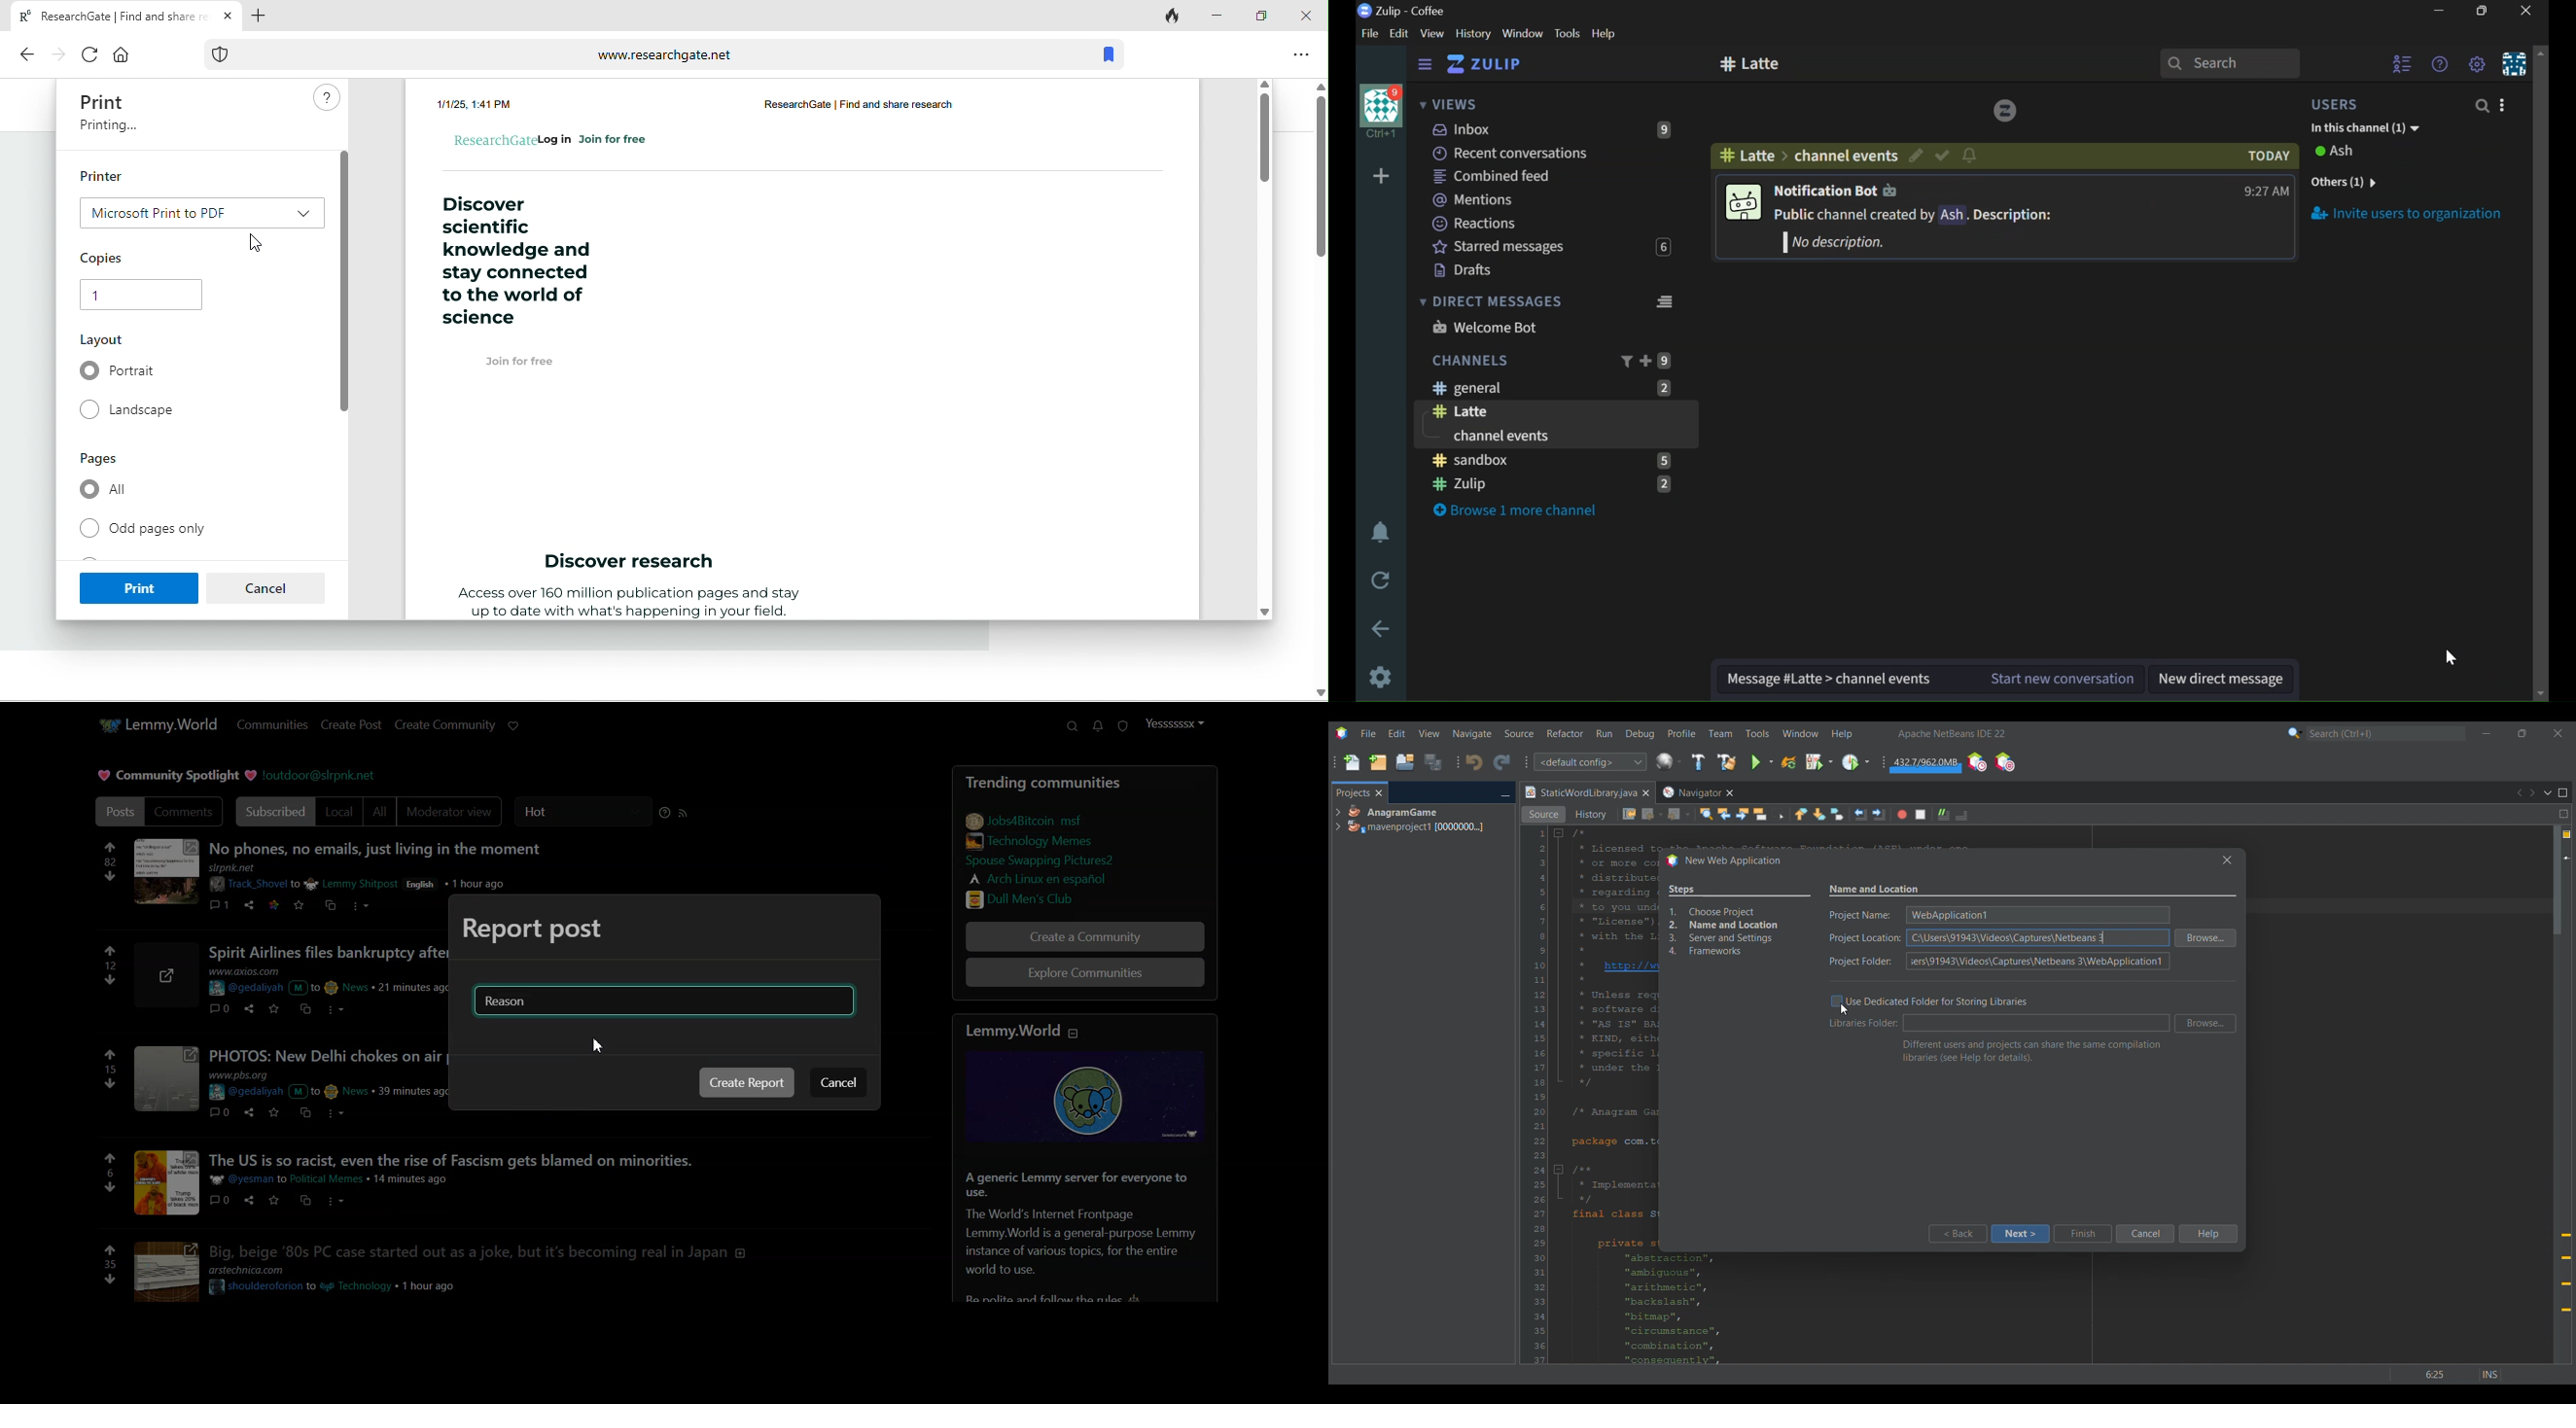 The image size is (2576, 1428). Describe the element at coordinates (329, 905) in the screenshot. I see `cross post` at that location.